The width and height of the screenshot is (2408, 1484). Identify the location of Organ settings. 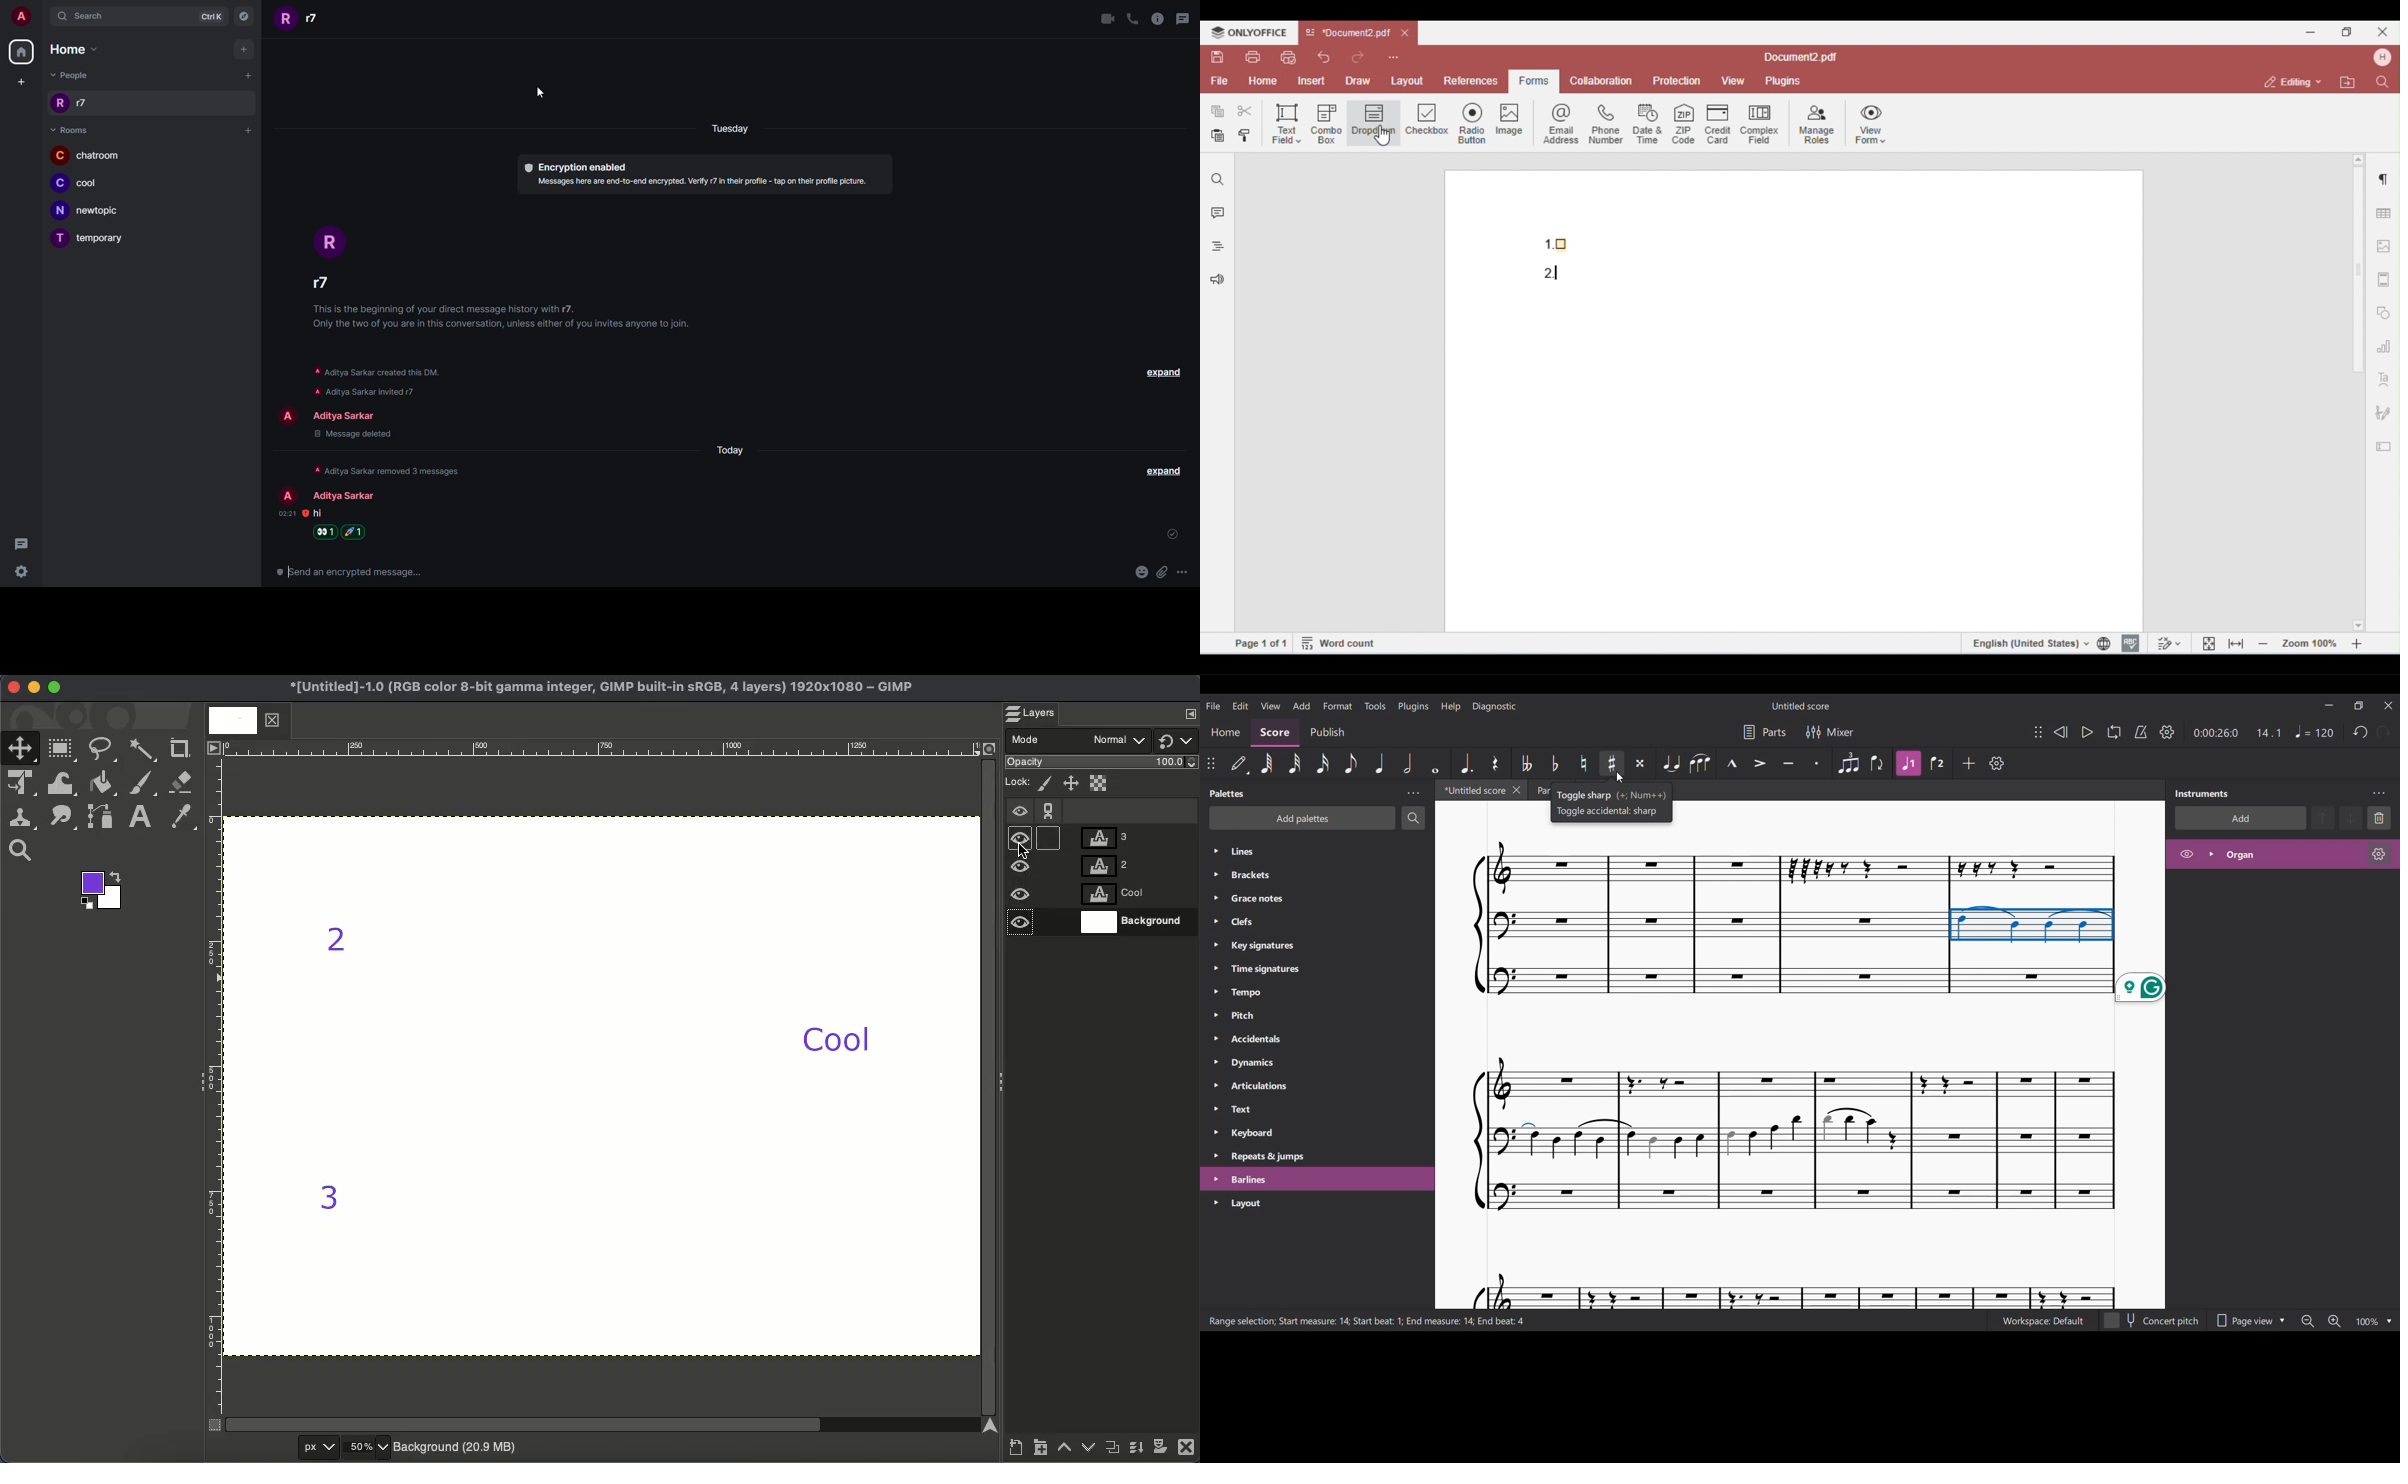
(2379, 854).